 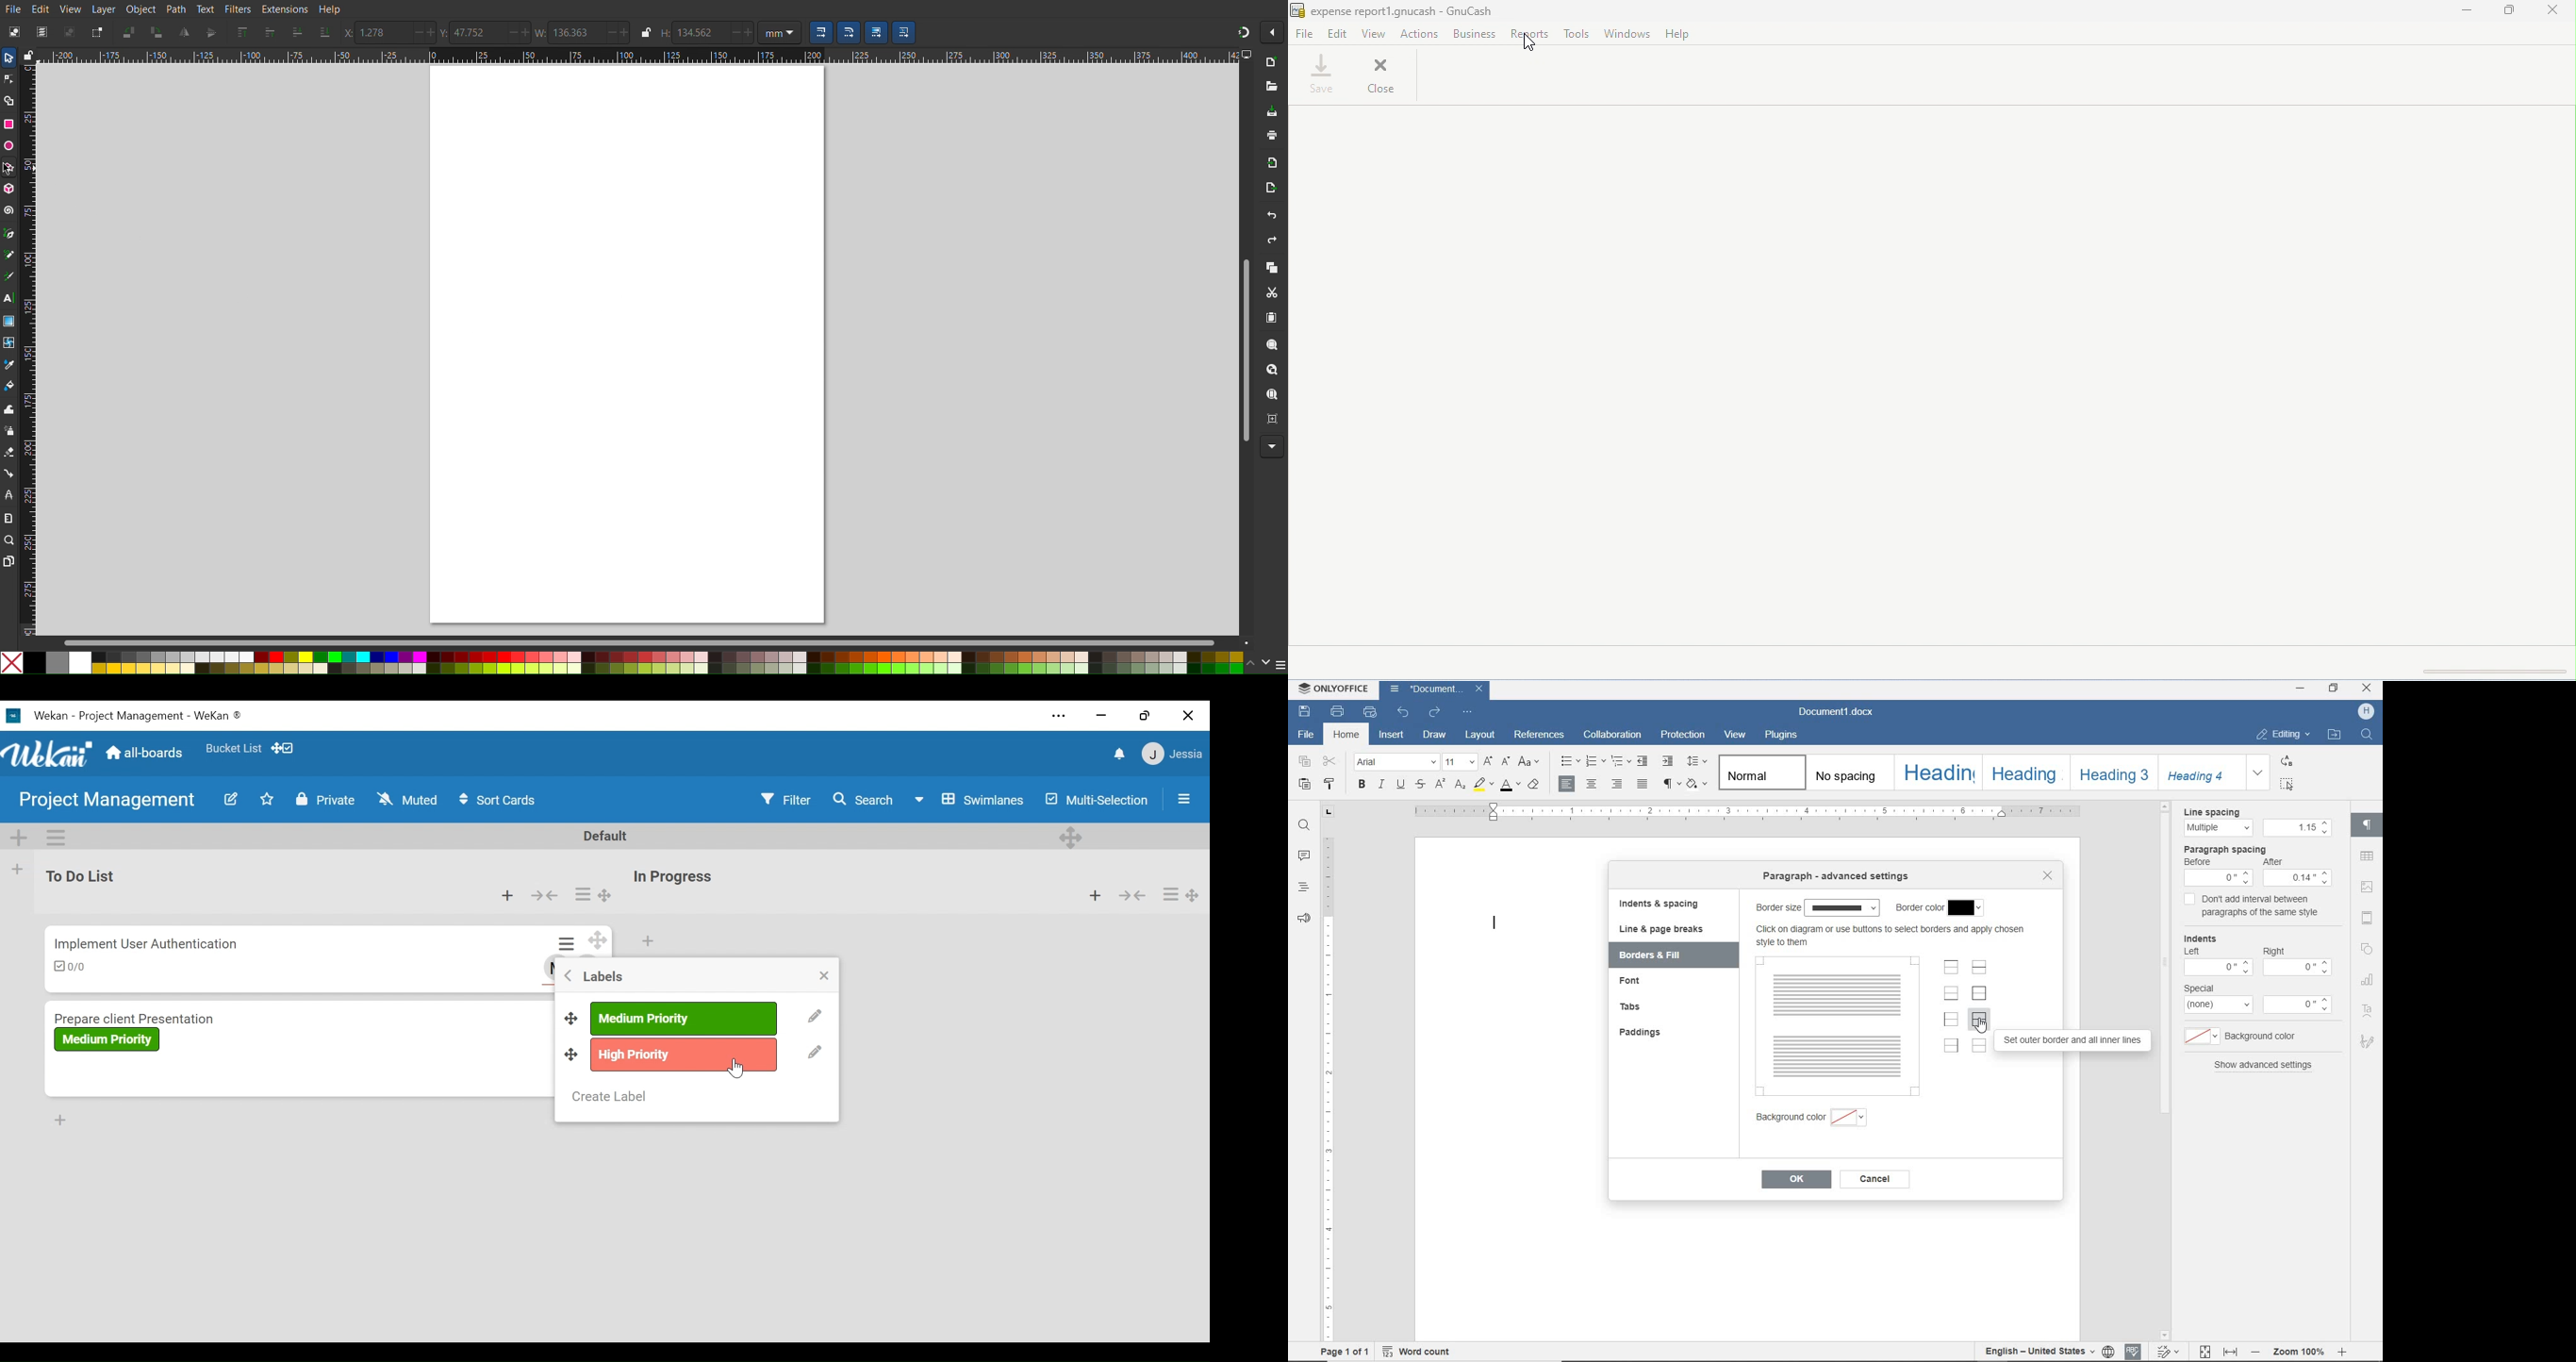 I want to click on Desktop drag handles, so click(x=572, y=1054).